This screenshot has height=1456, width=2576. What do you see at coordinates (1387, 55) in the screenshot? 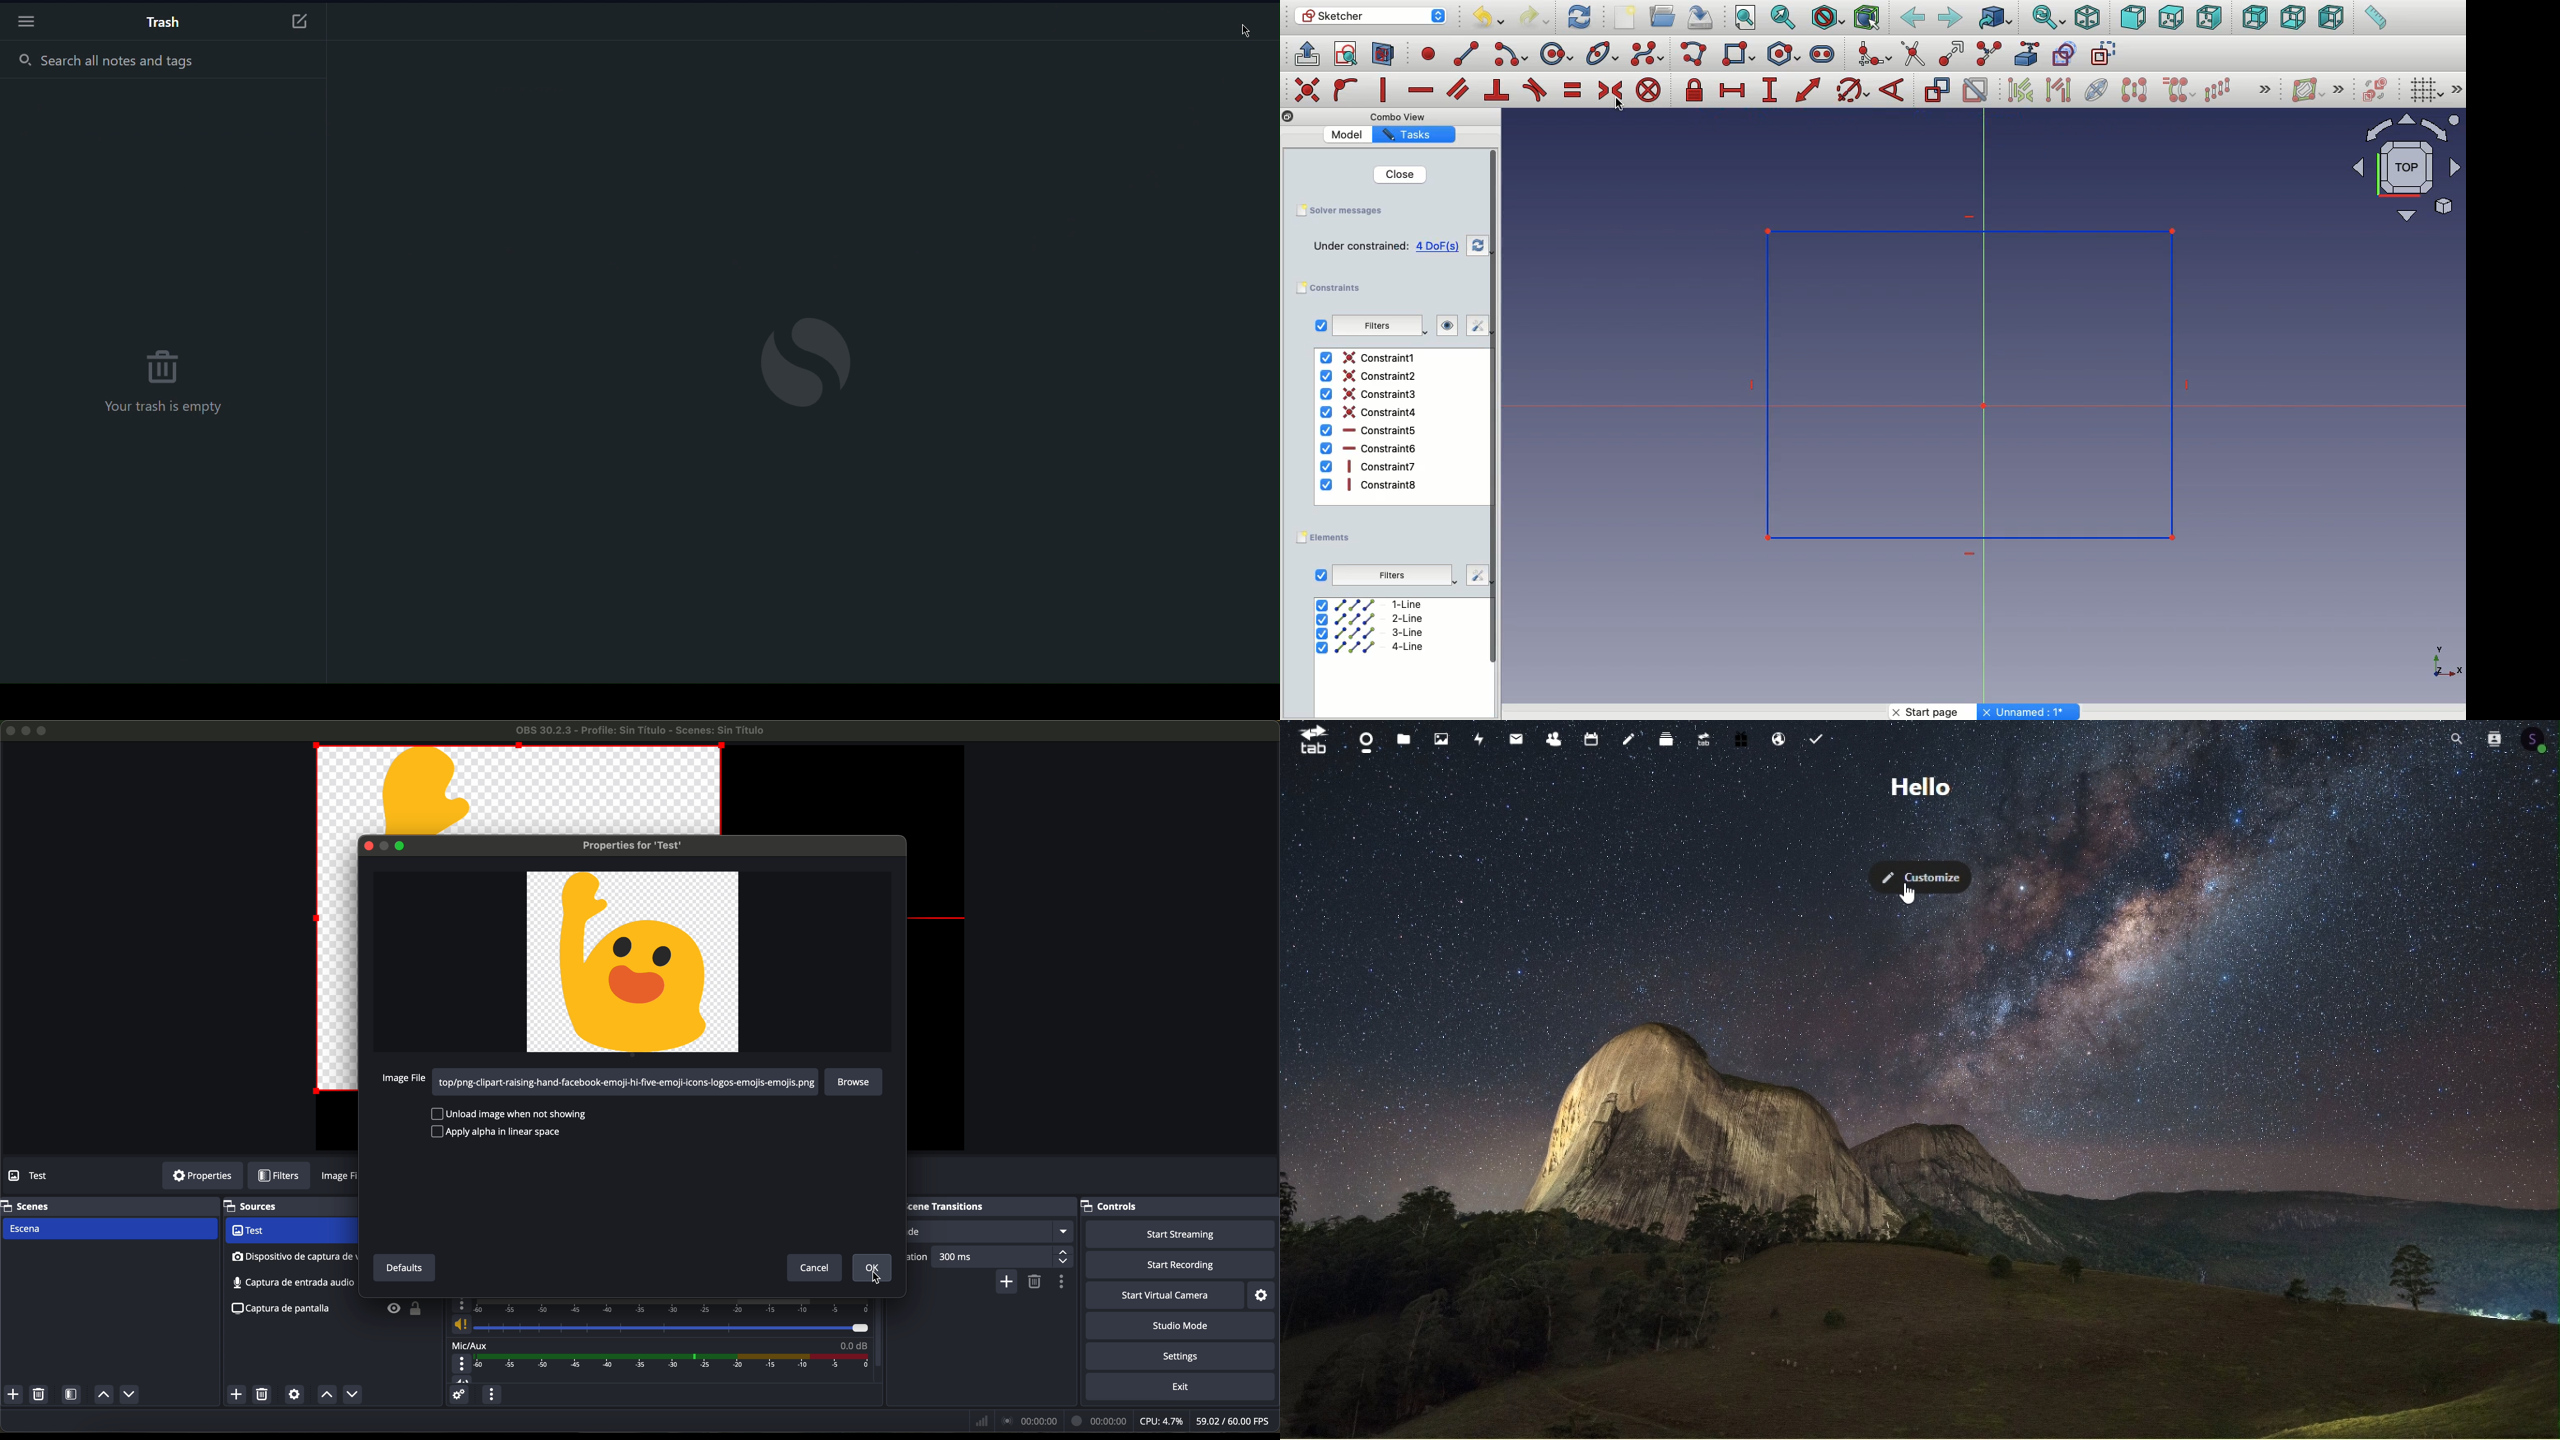
I see `view sections` at bounding box center [1387, 55].